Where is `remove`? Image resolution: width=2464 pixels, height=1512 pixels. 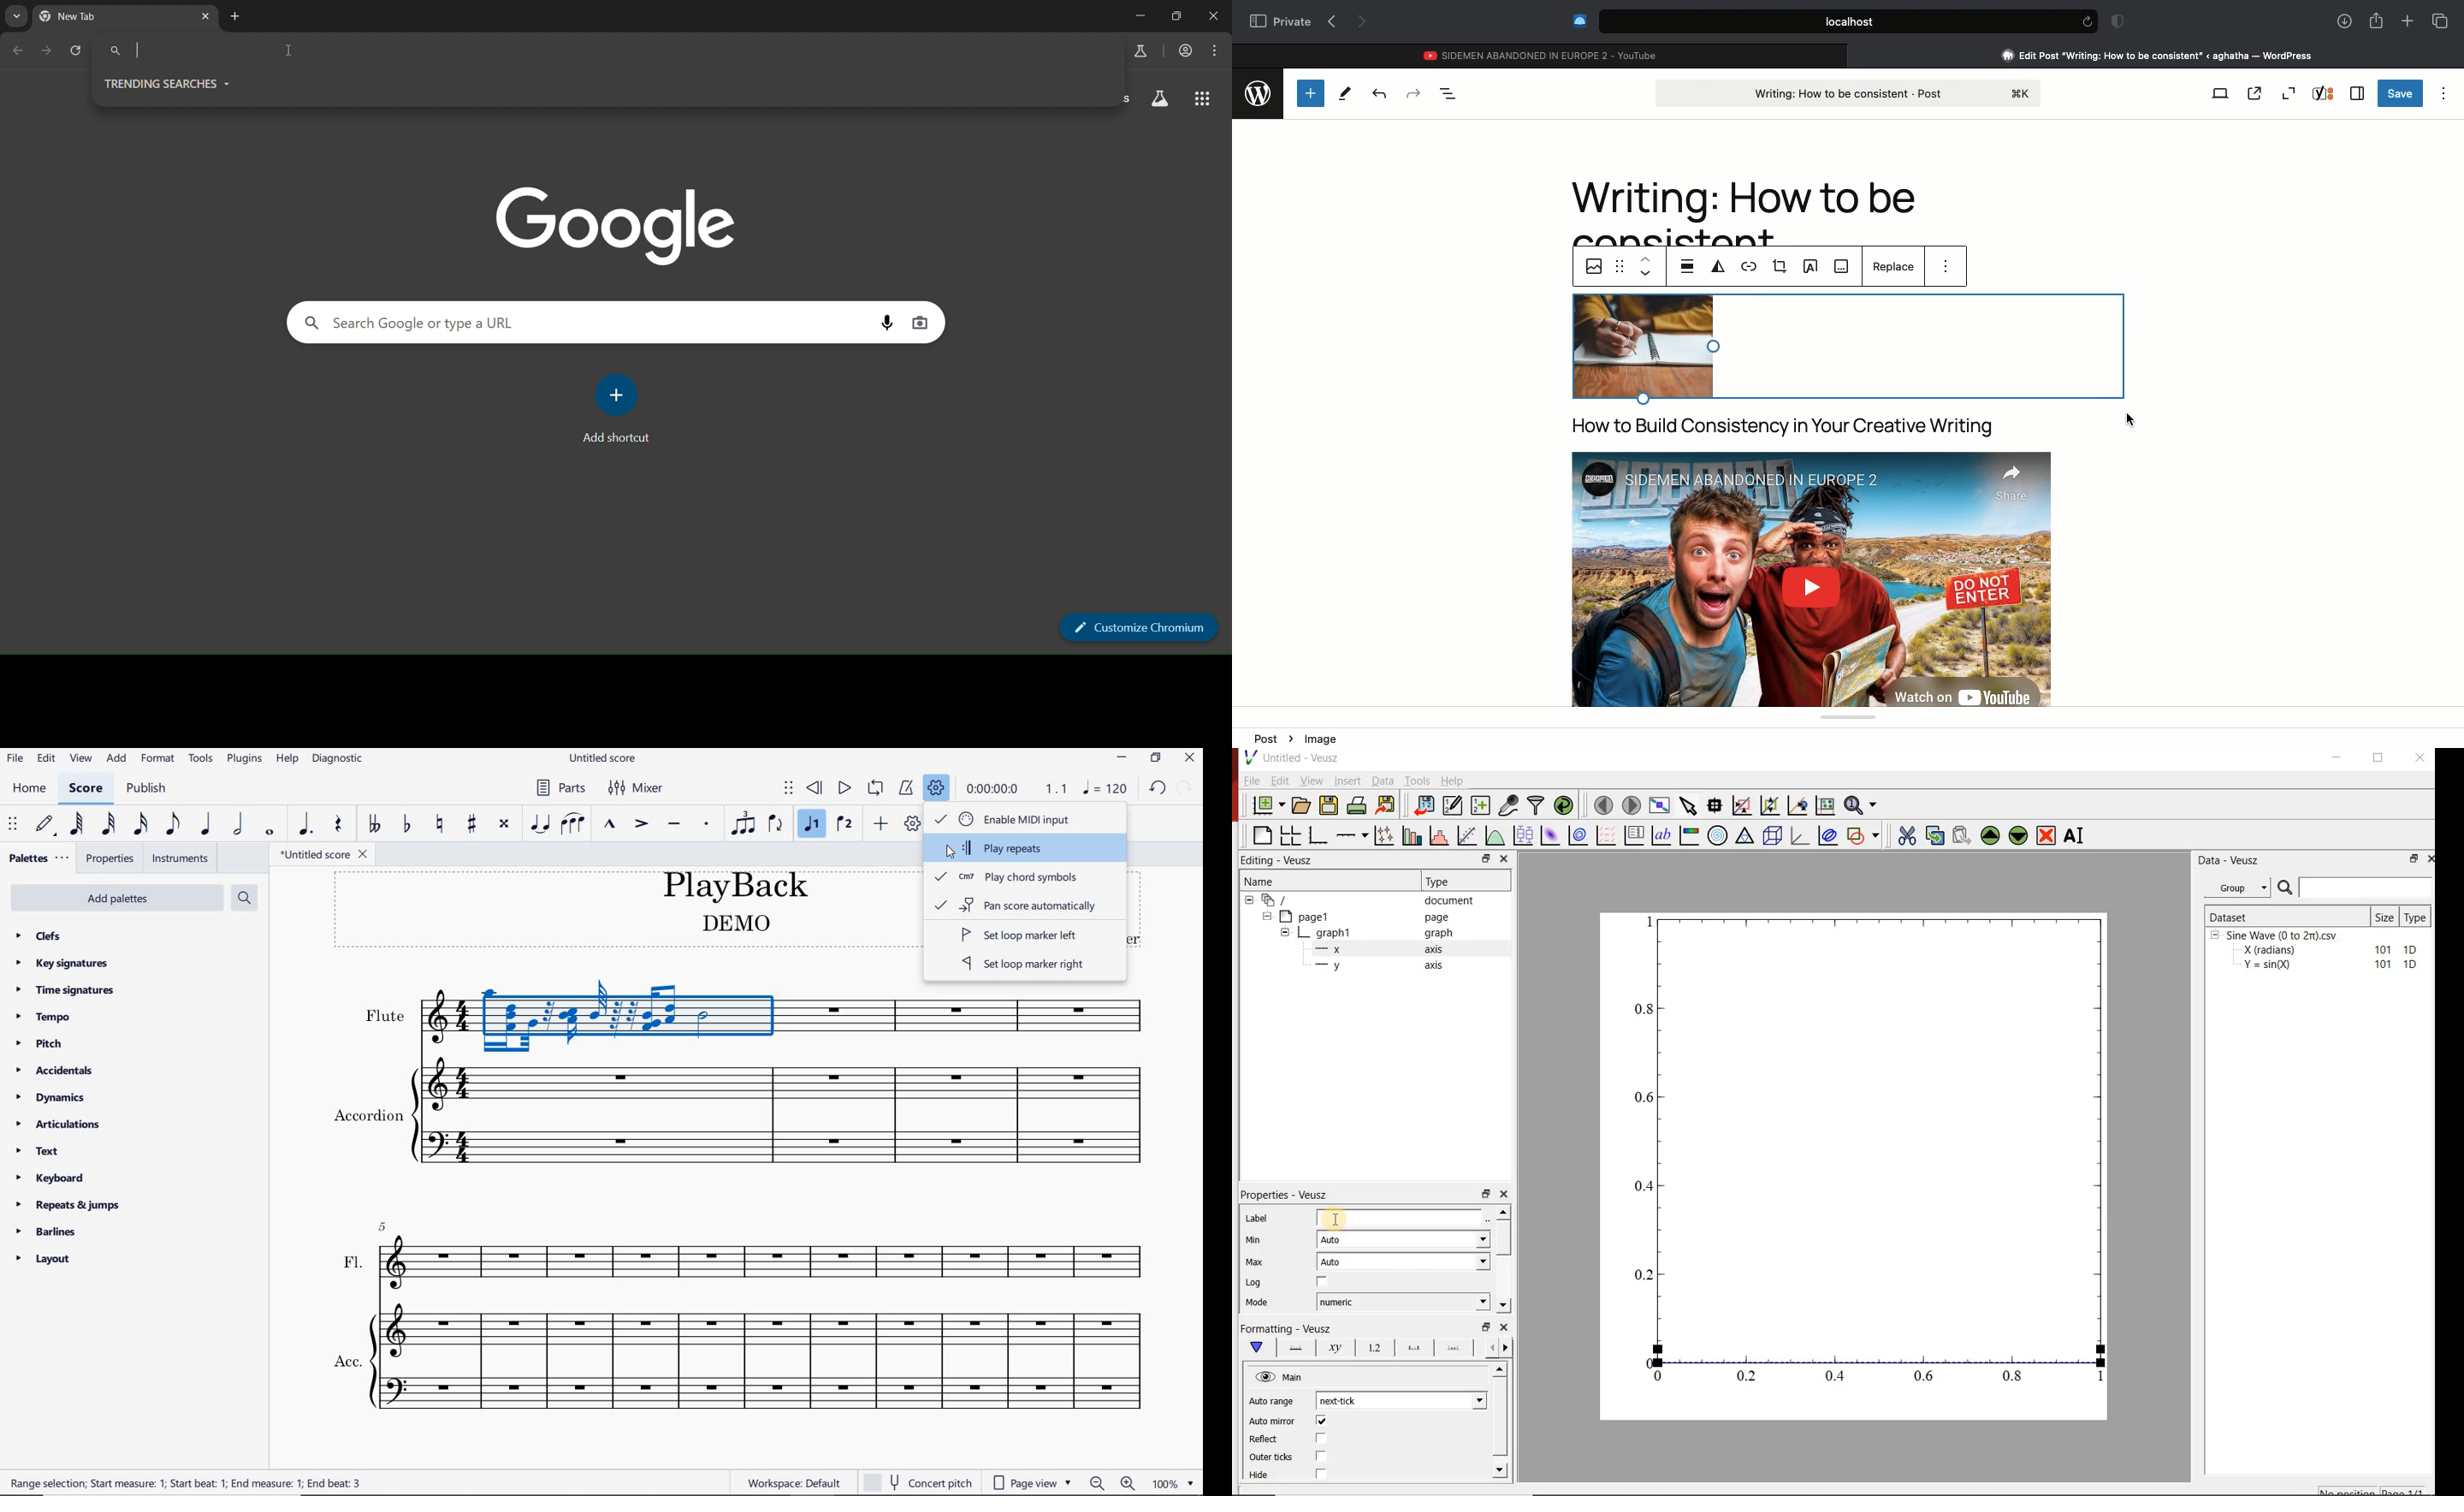 remove is located at coordinates (2046, 835).